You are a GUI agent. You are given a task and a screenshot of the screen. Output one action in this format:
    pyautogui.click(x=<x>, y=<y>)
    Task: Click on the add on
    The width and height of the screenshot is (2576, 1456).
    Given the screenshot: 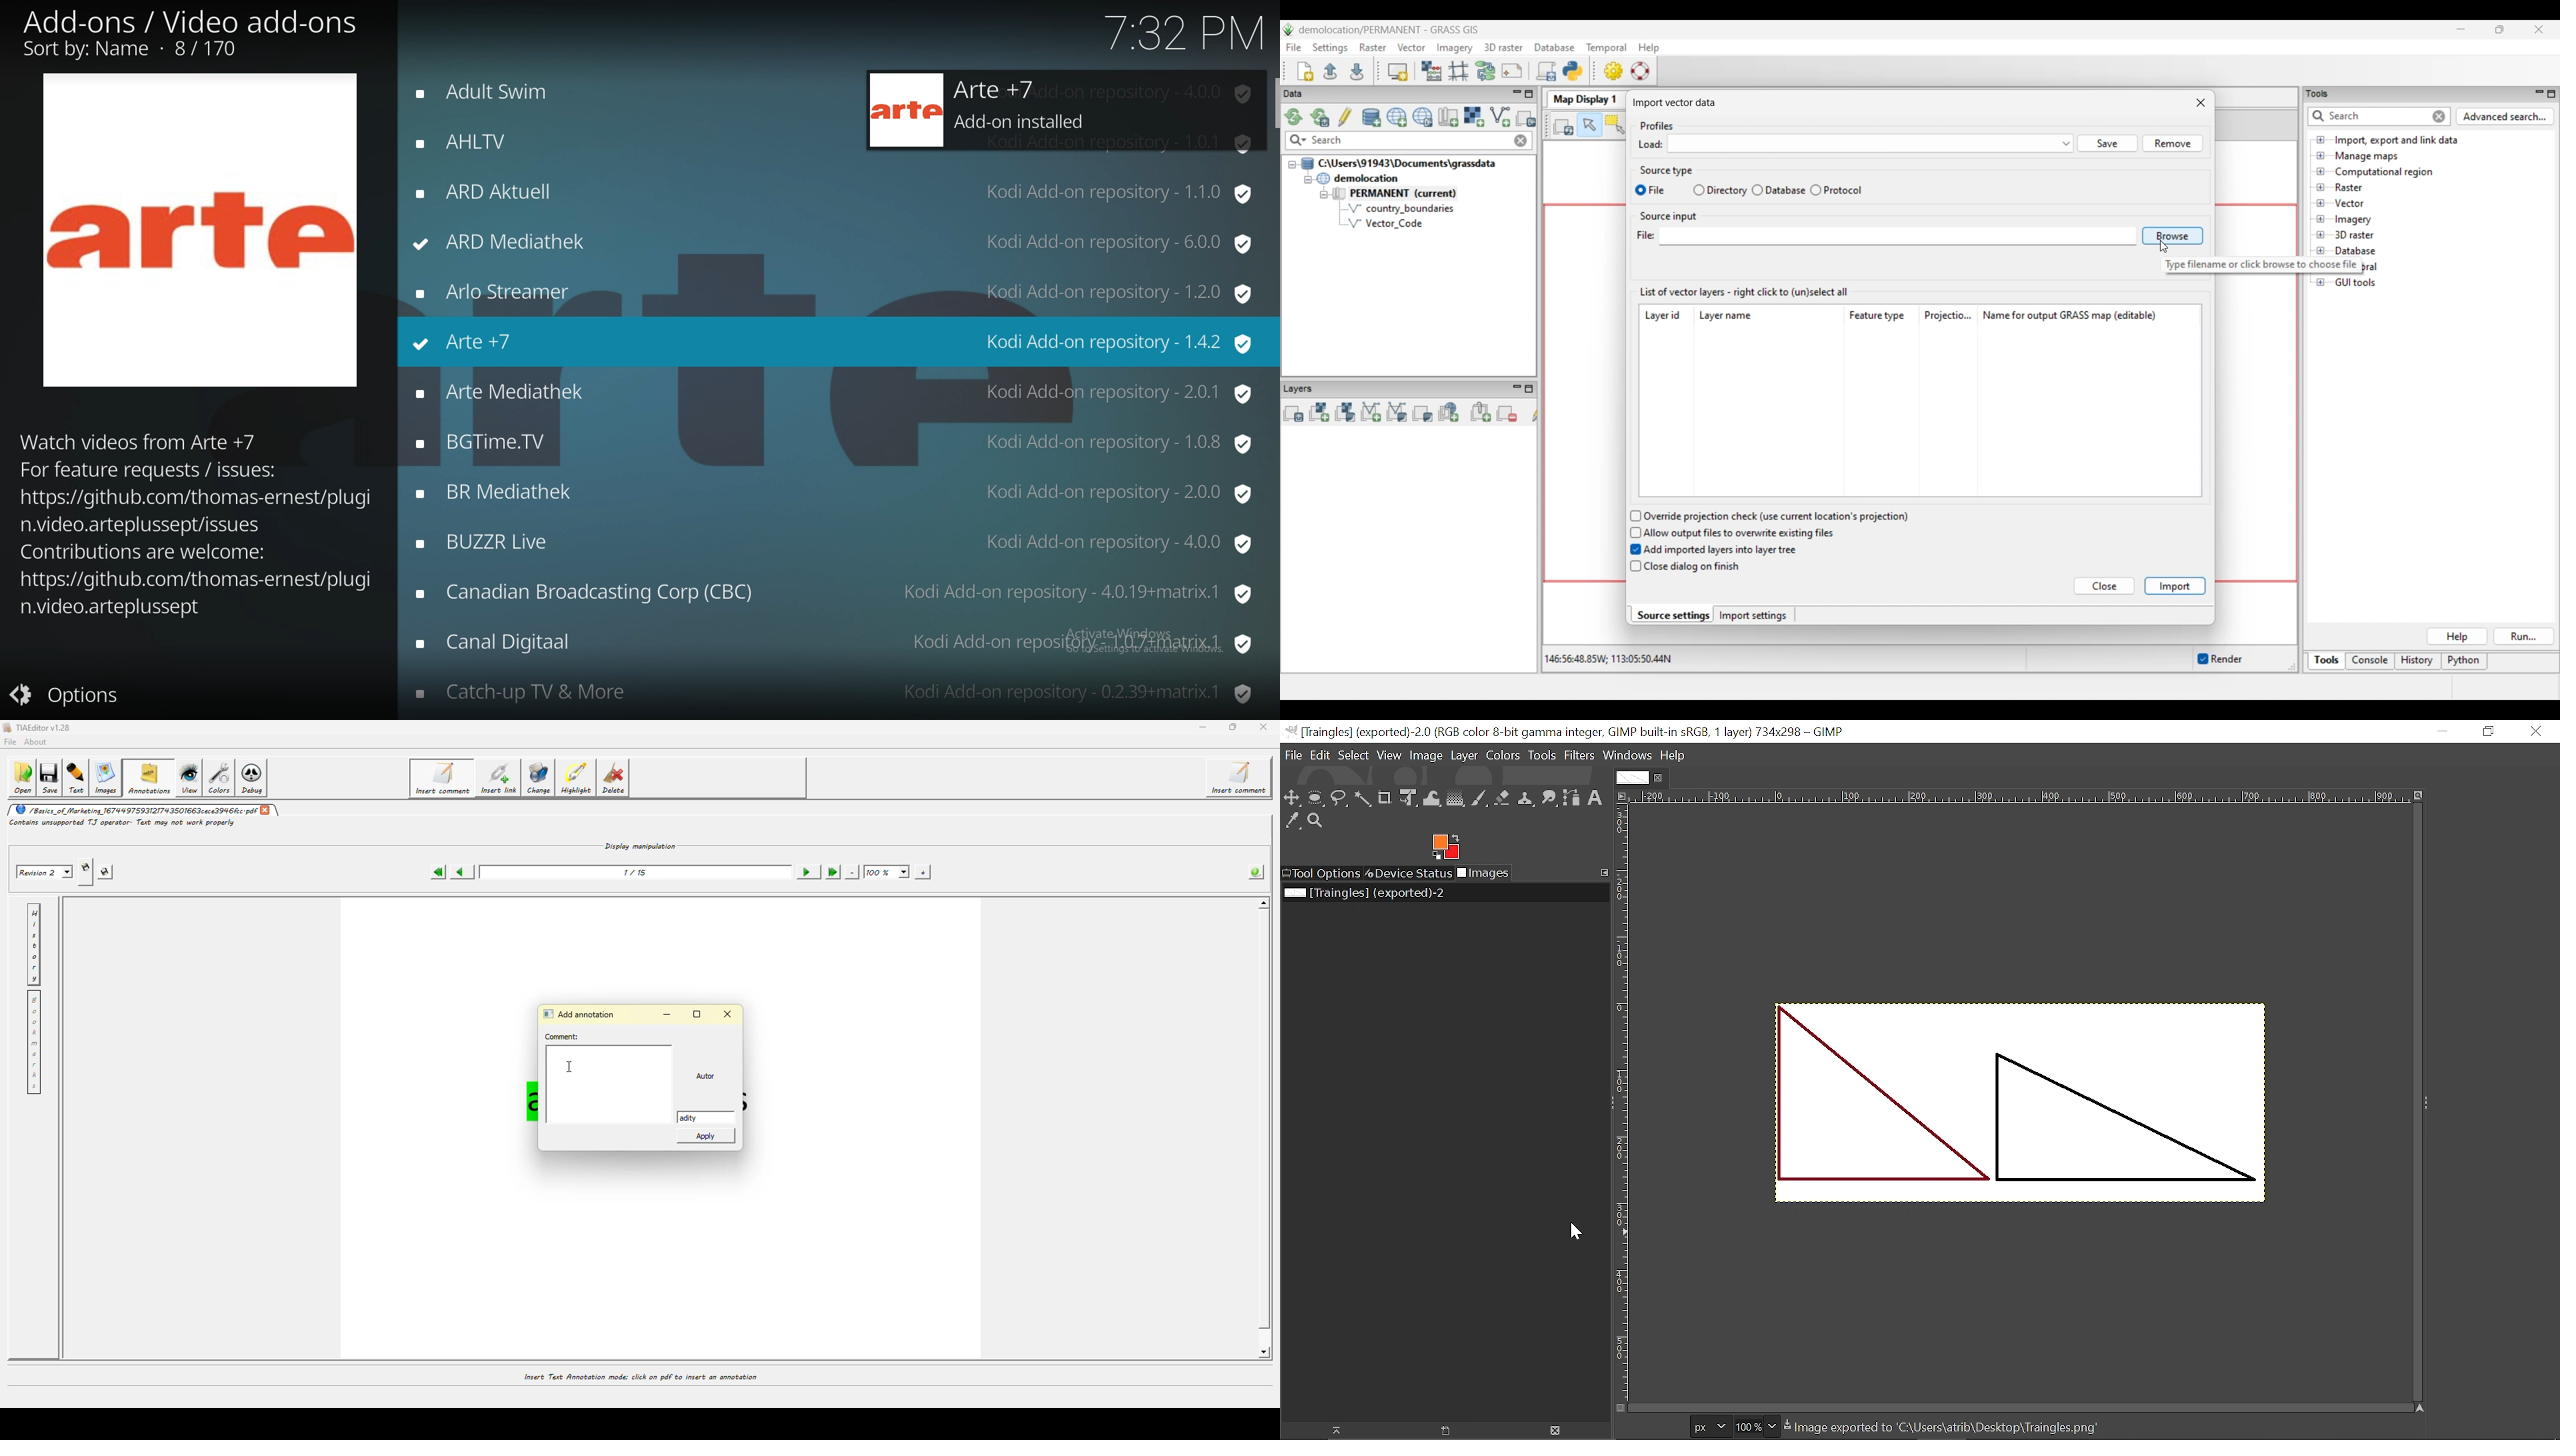 What is the action you would take?
    pyautogui.click(x=833, y=292)
    